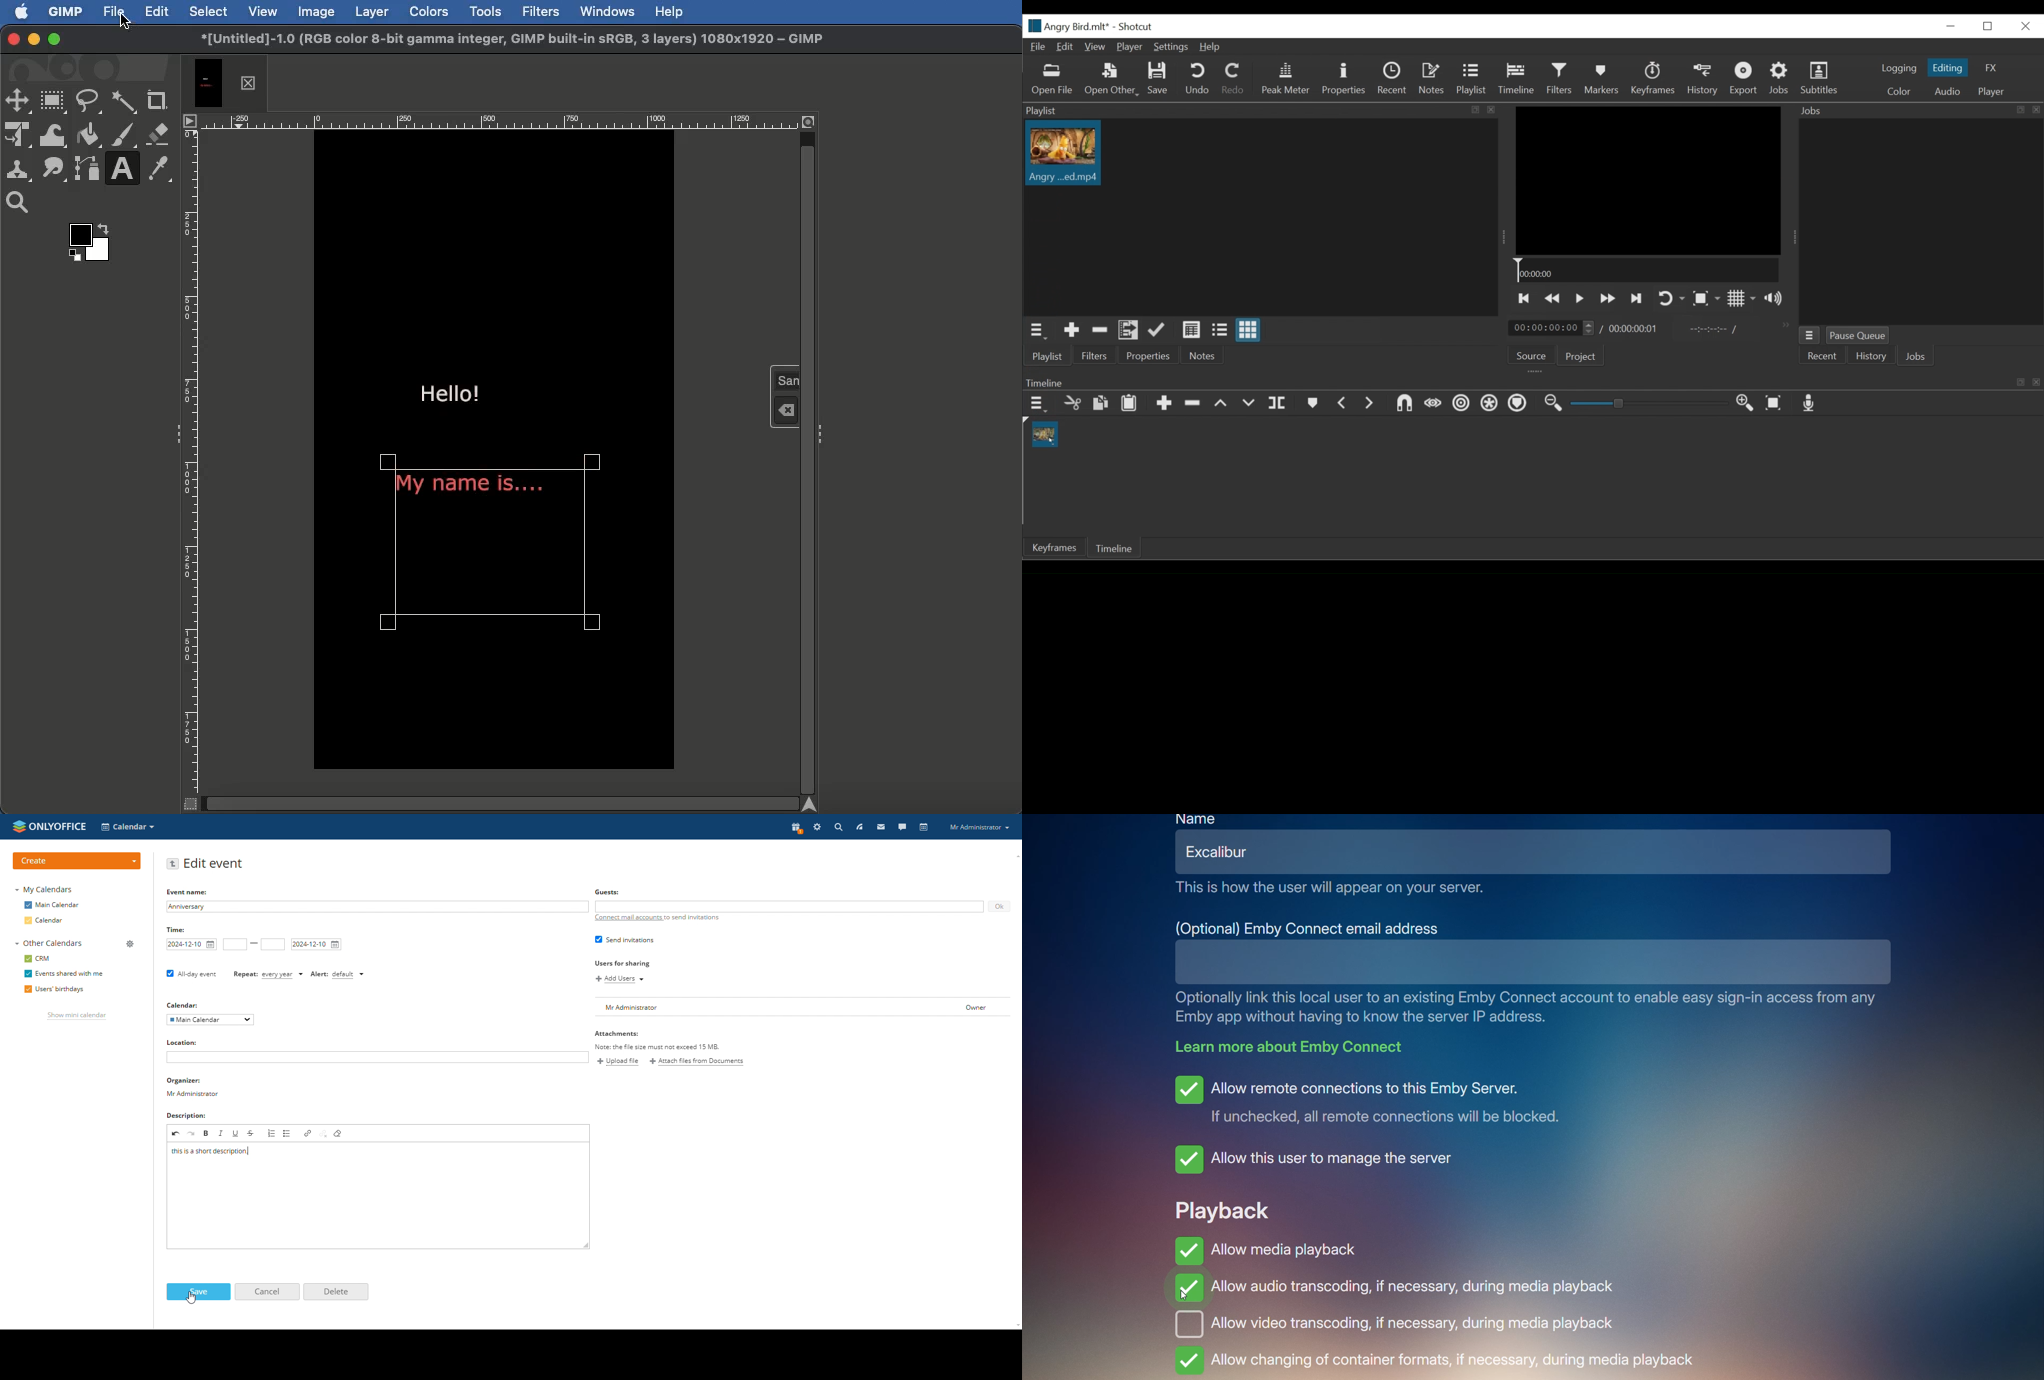 The height and width of the screenshot is (1400, 2044). I want to click on Jobs, so click(1916, 358).